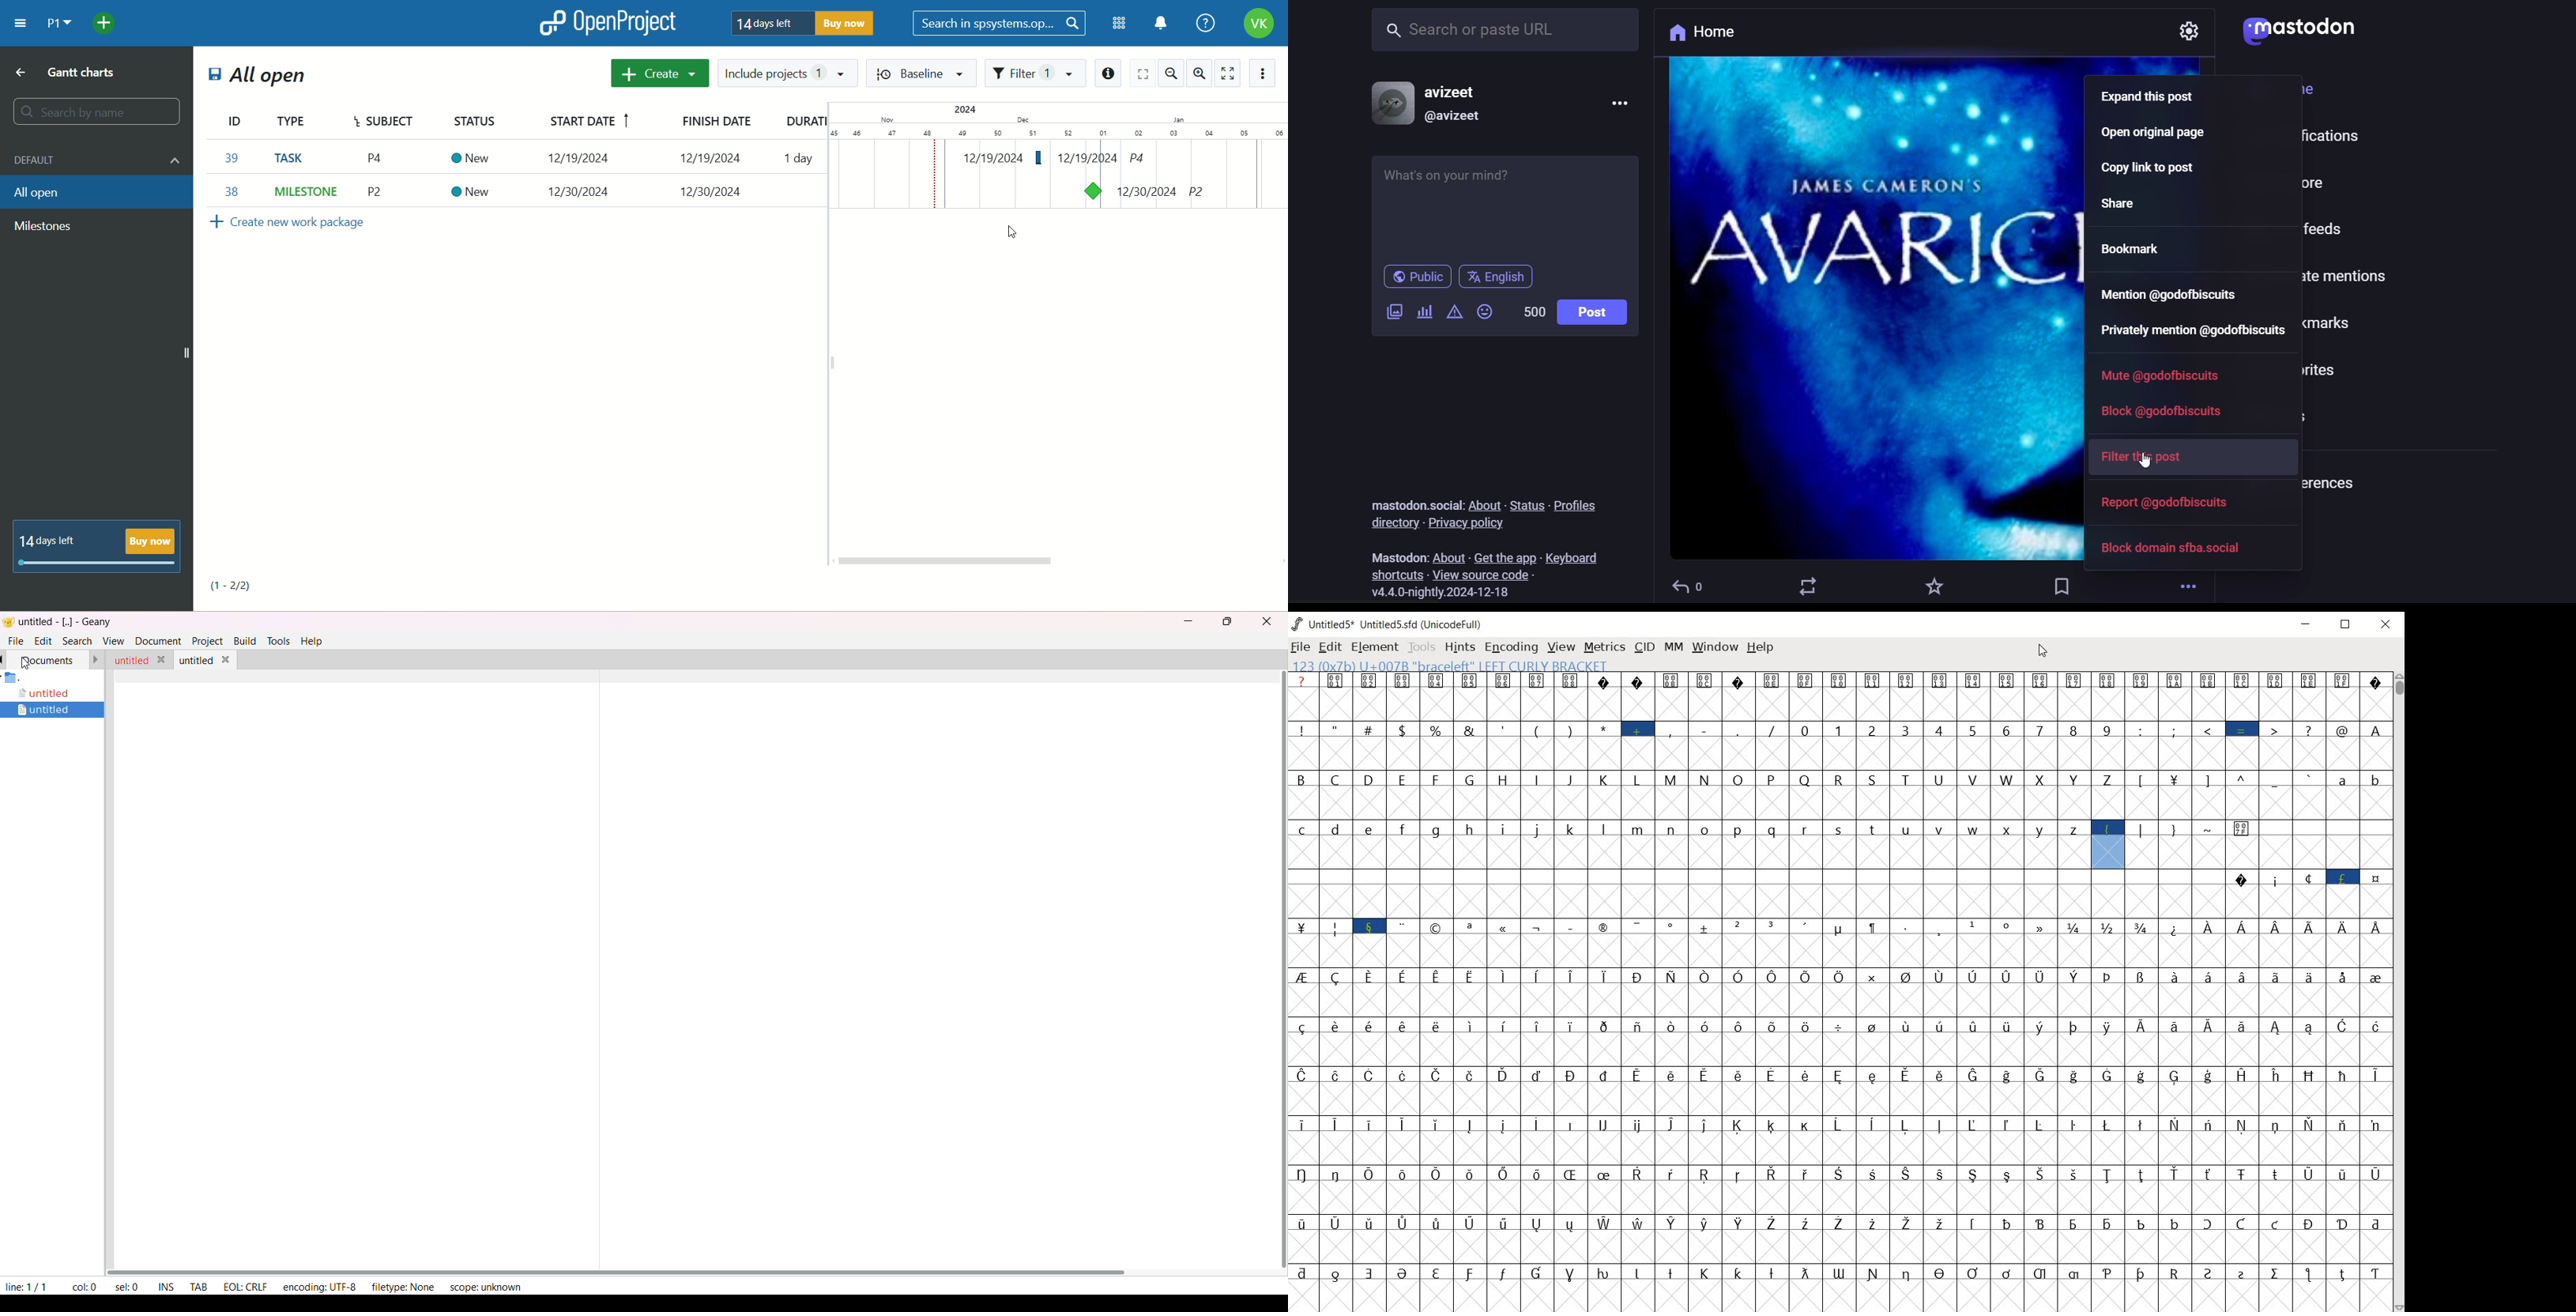 The image size is (2576, 1316). Describe the element at coordinates (1511, 647) in the screenshot. I see `ENCODING` at that location.